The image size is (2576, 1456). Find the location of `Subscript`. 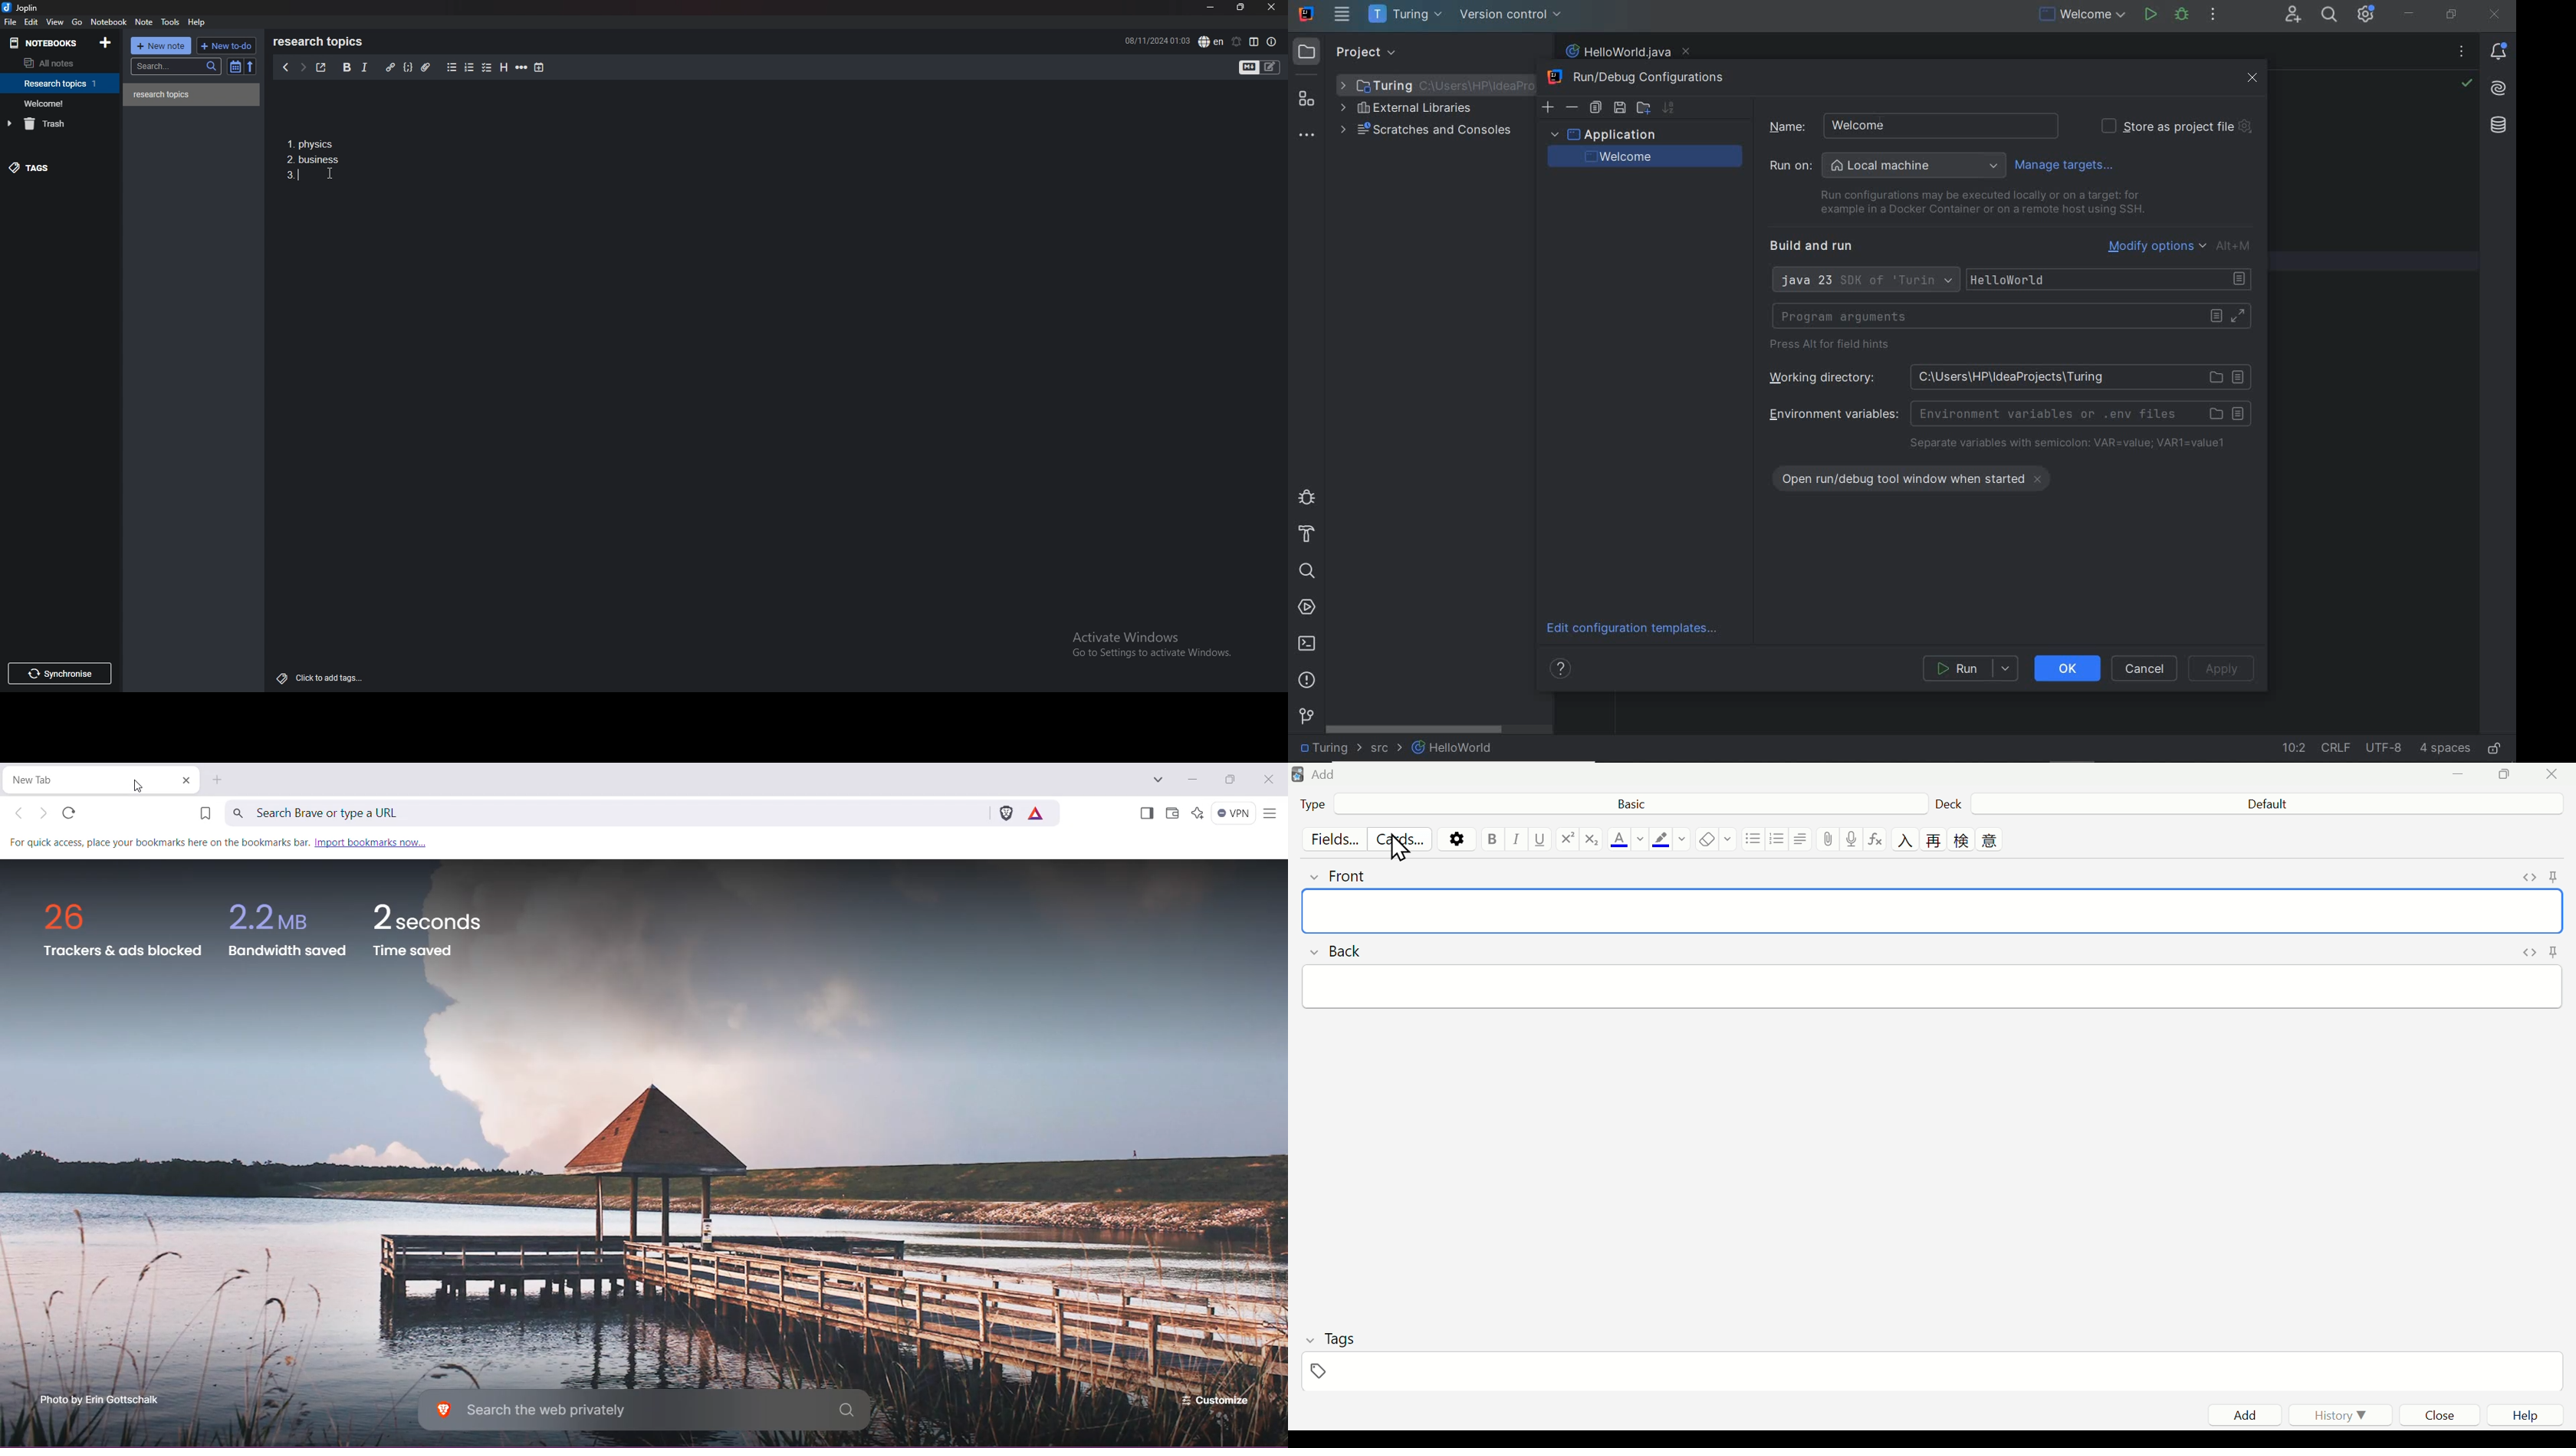

Subscript is located at coordinates (1593, 840).